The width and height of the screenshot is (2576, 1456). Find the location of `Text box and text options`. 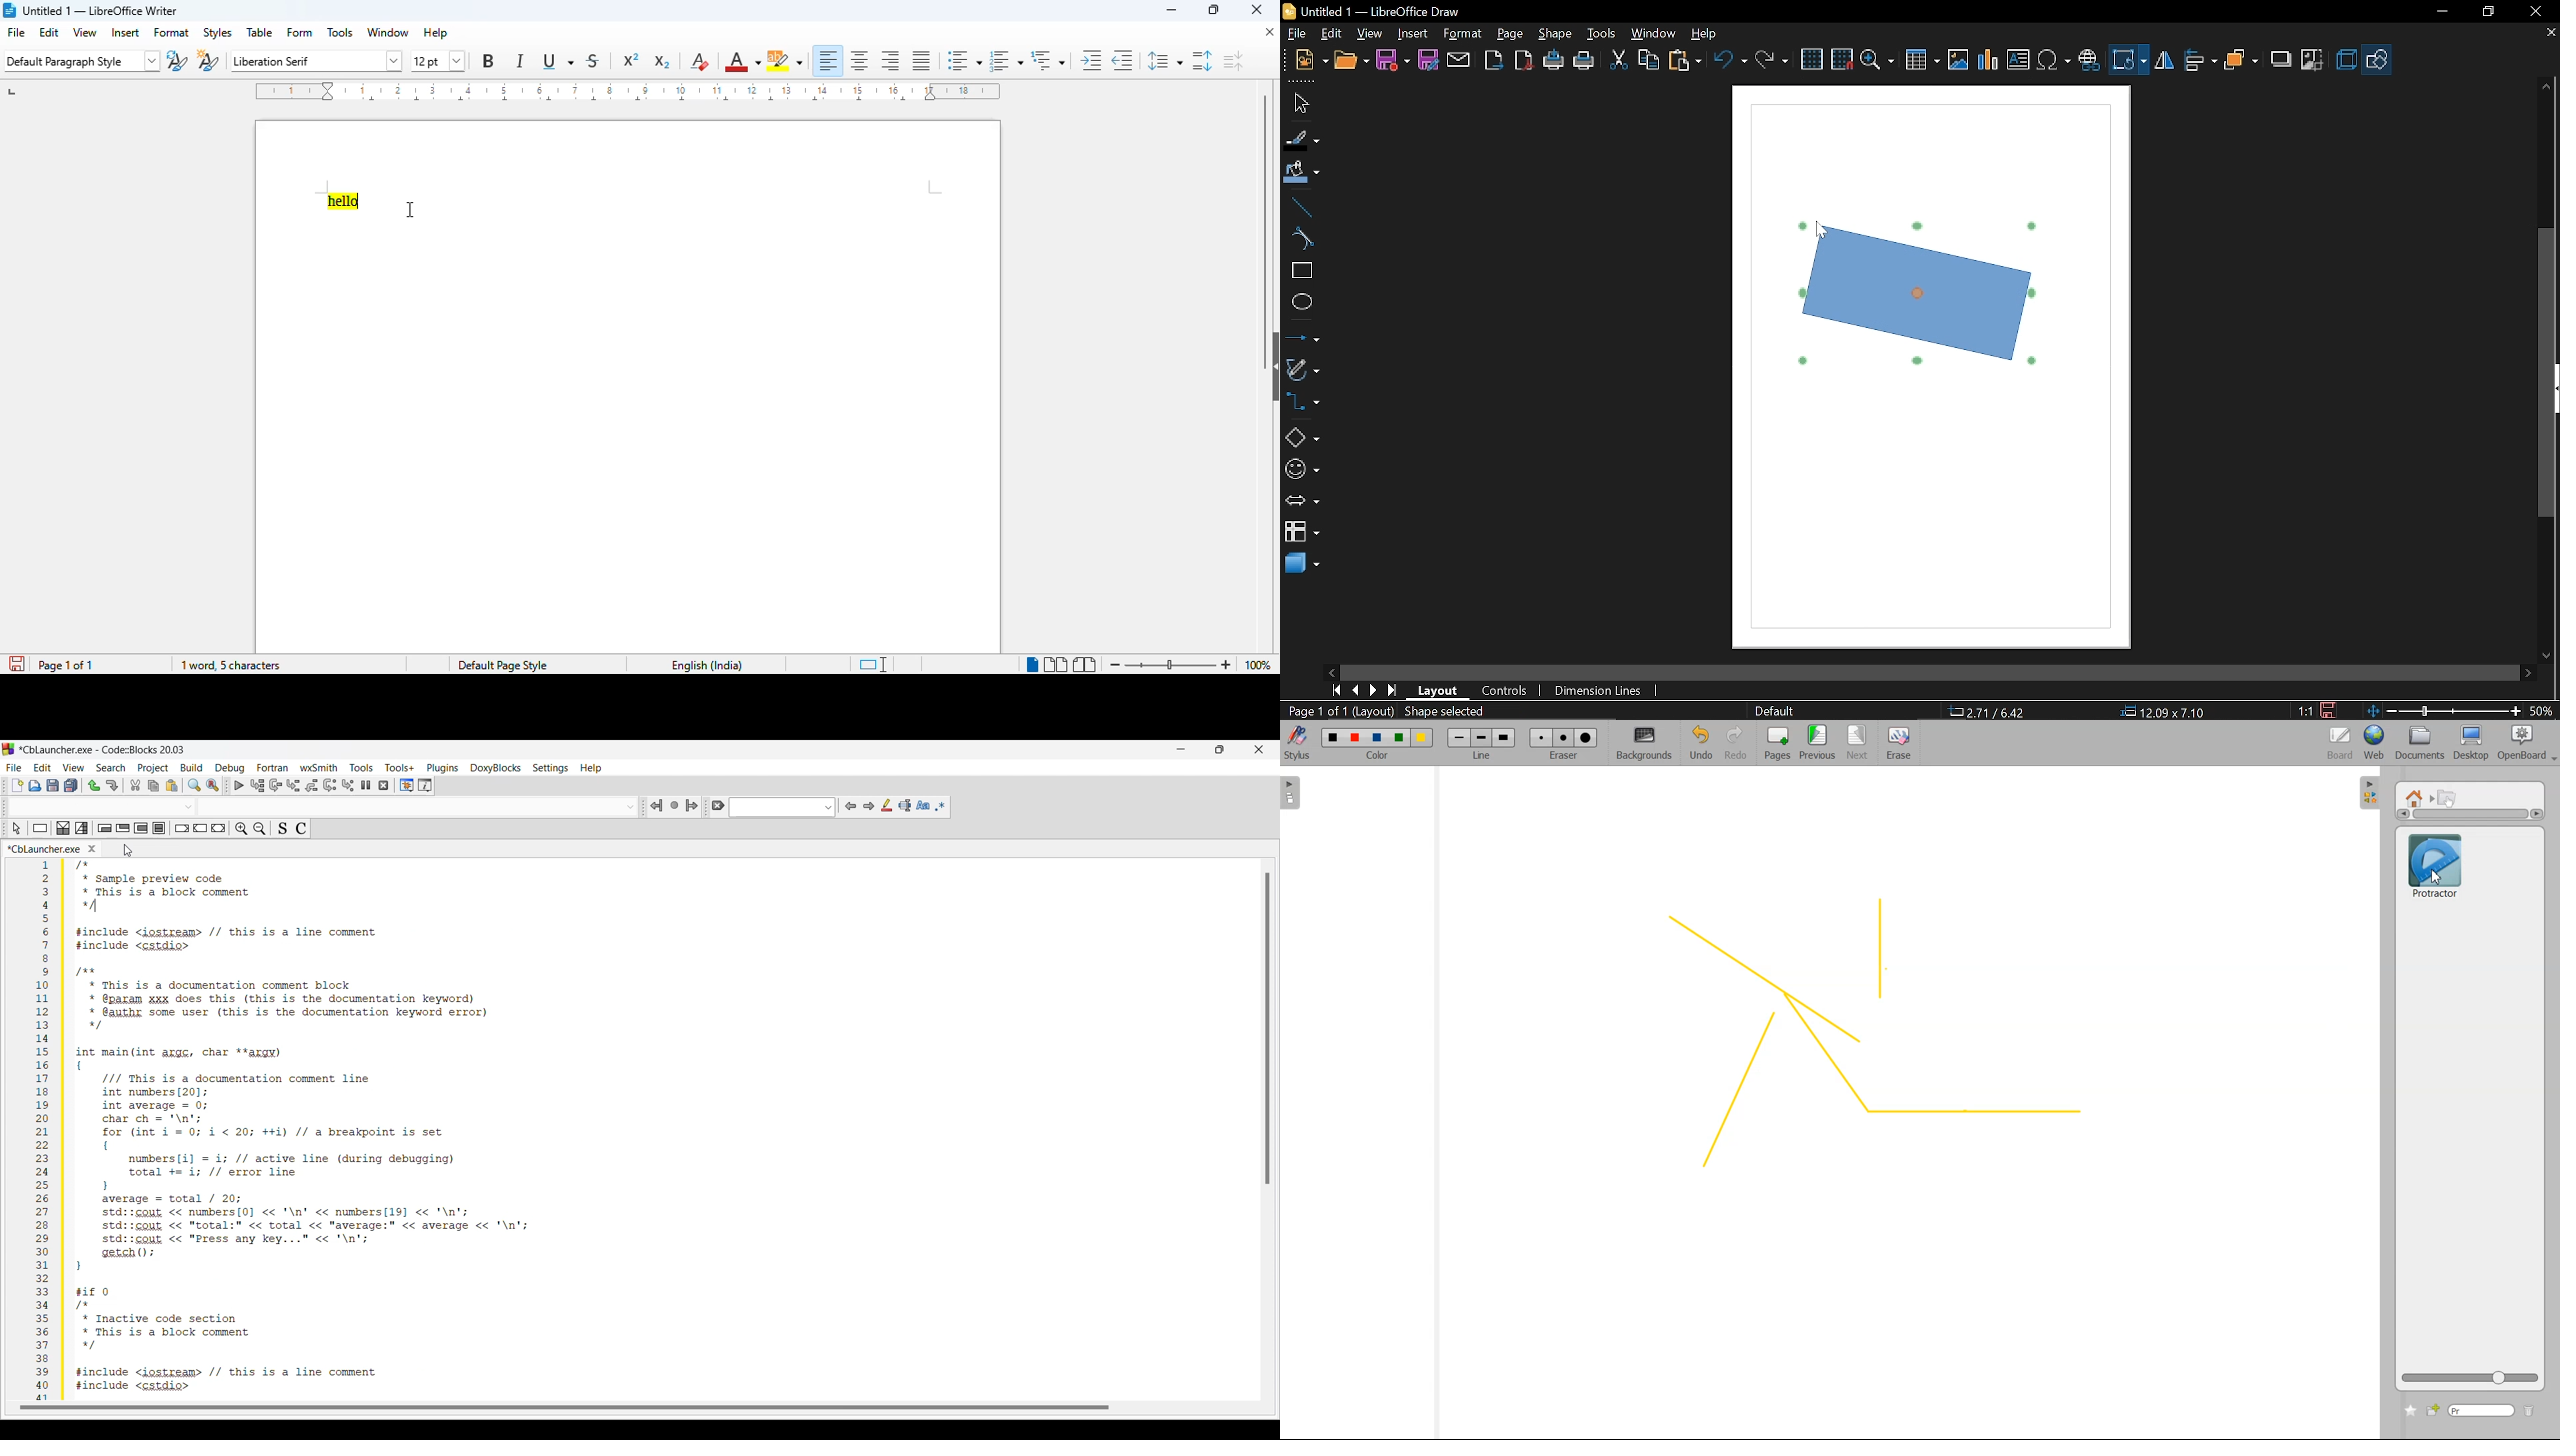

Text box and text options is located at coordinates (783, 807).